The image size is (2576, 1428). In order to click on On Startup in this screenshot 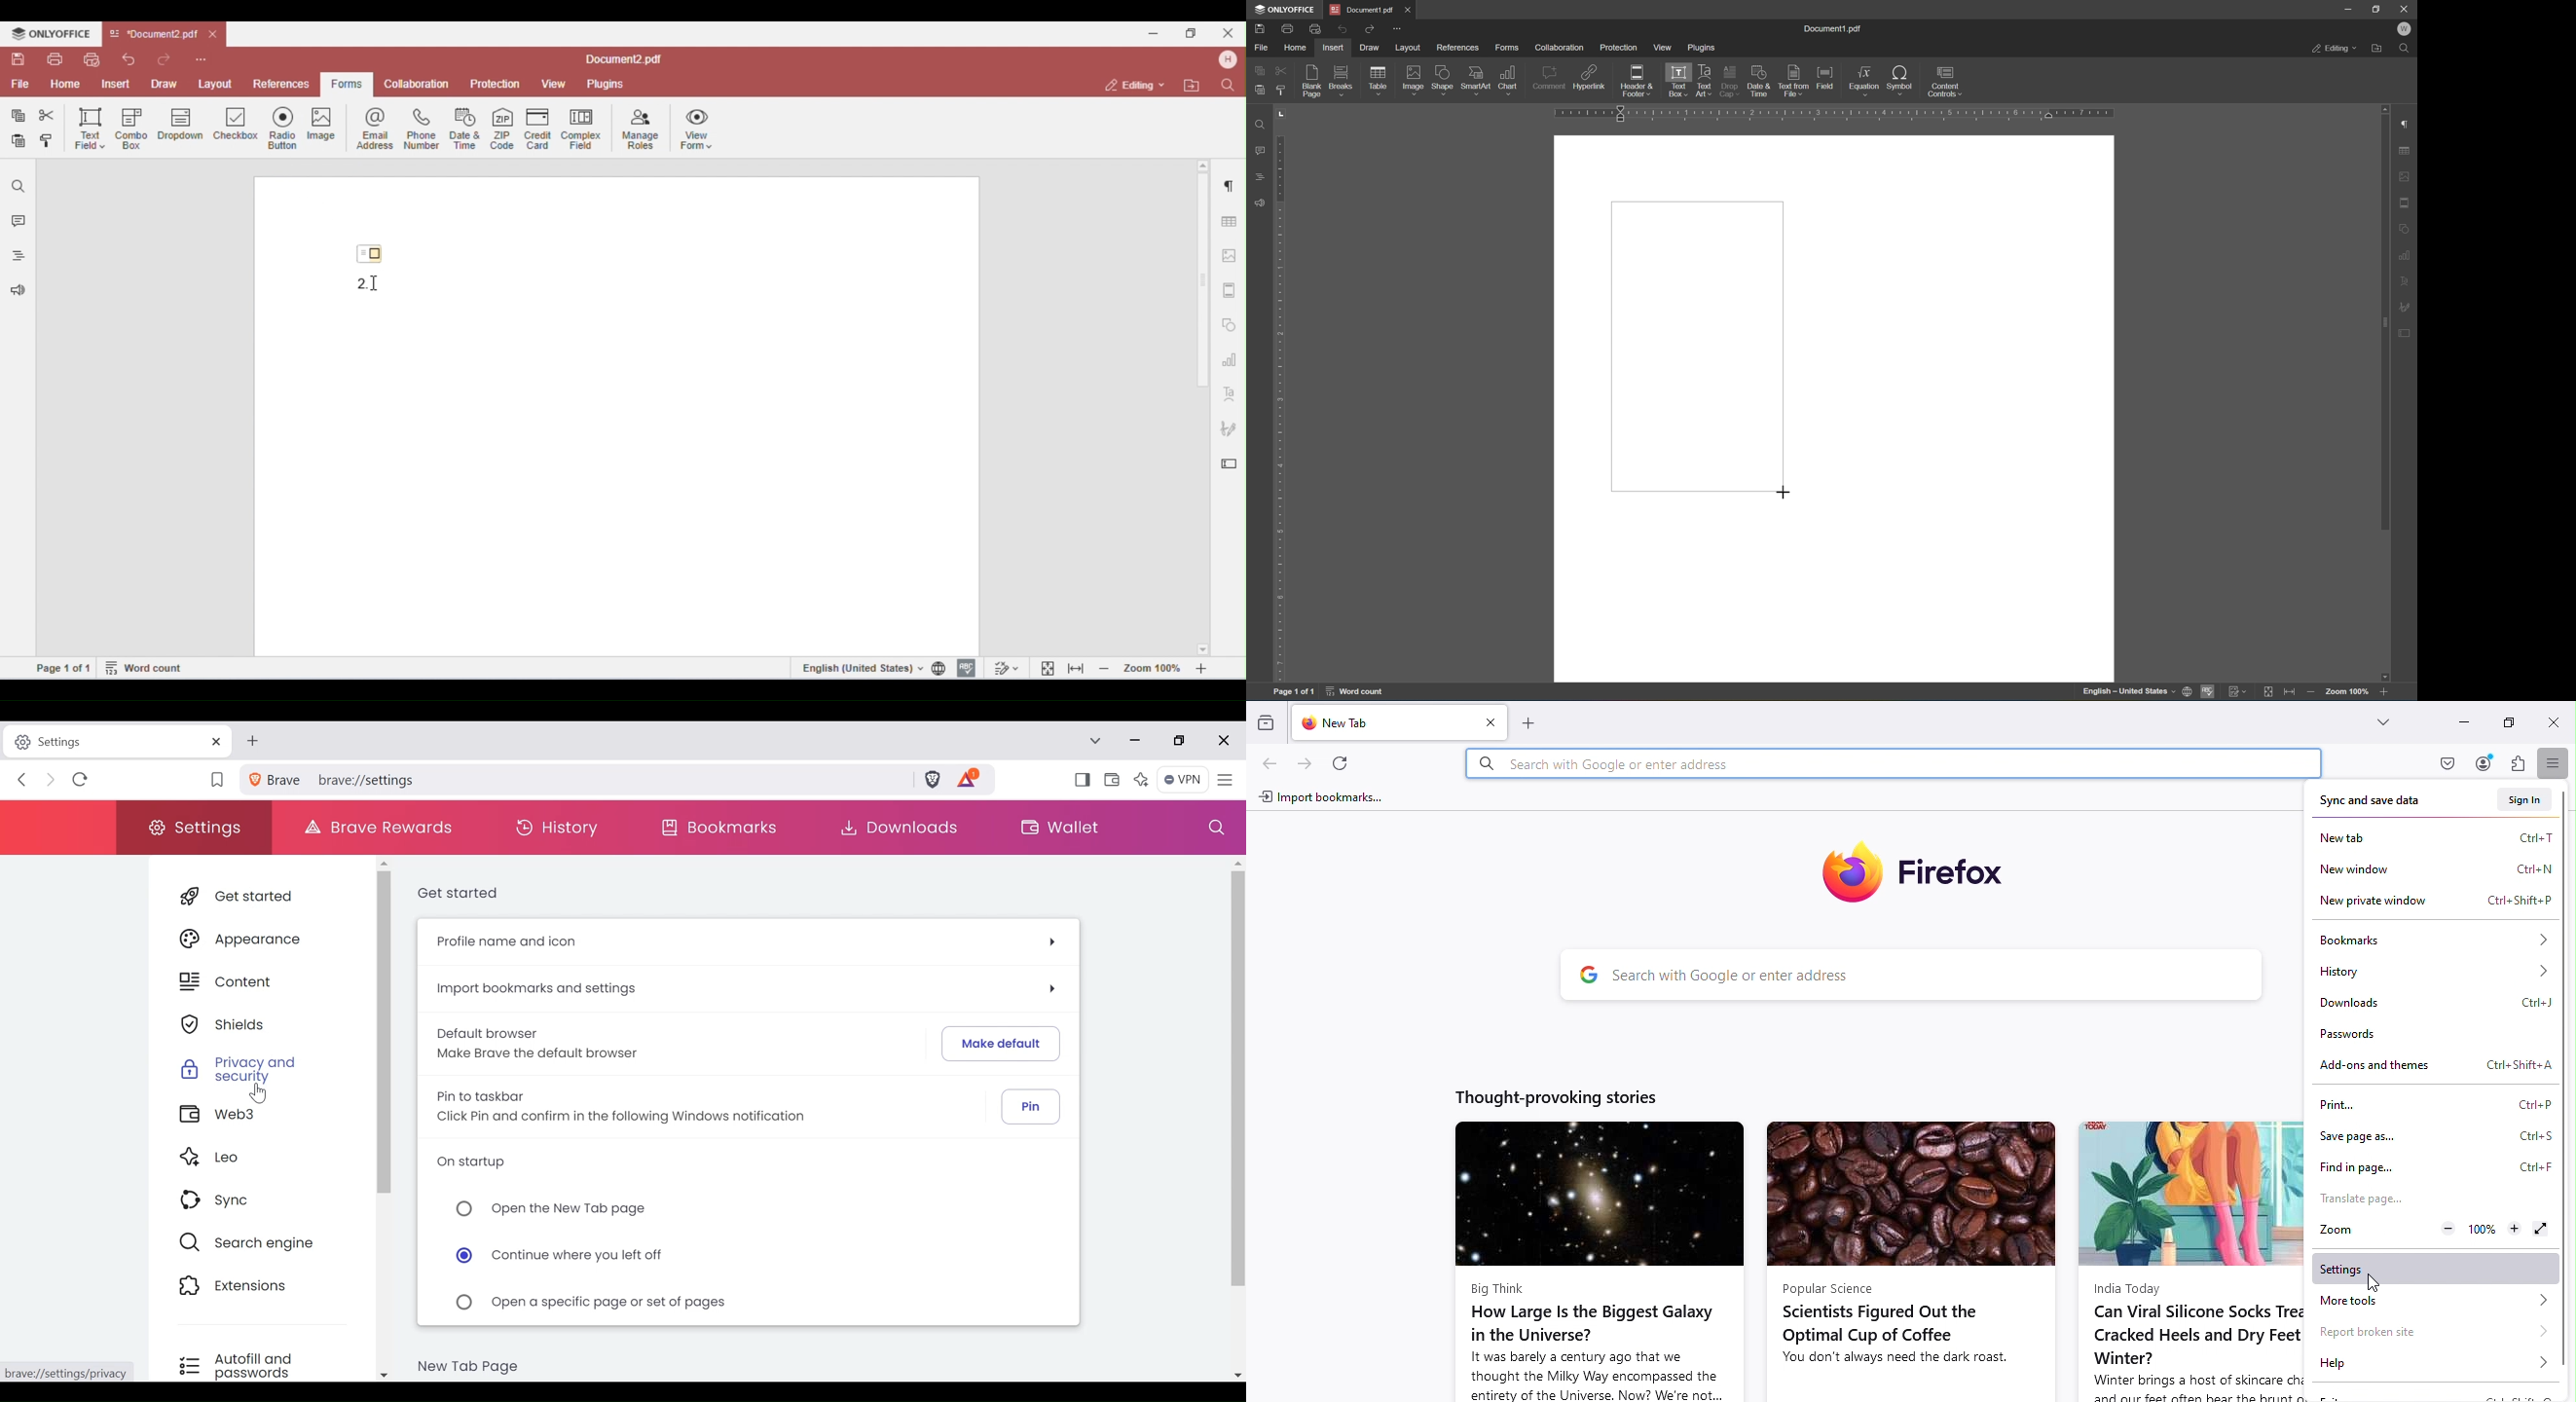, I will do `click(469, 1161)`.